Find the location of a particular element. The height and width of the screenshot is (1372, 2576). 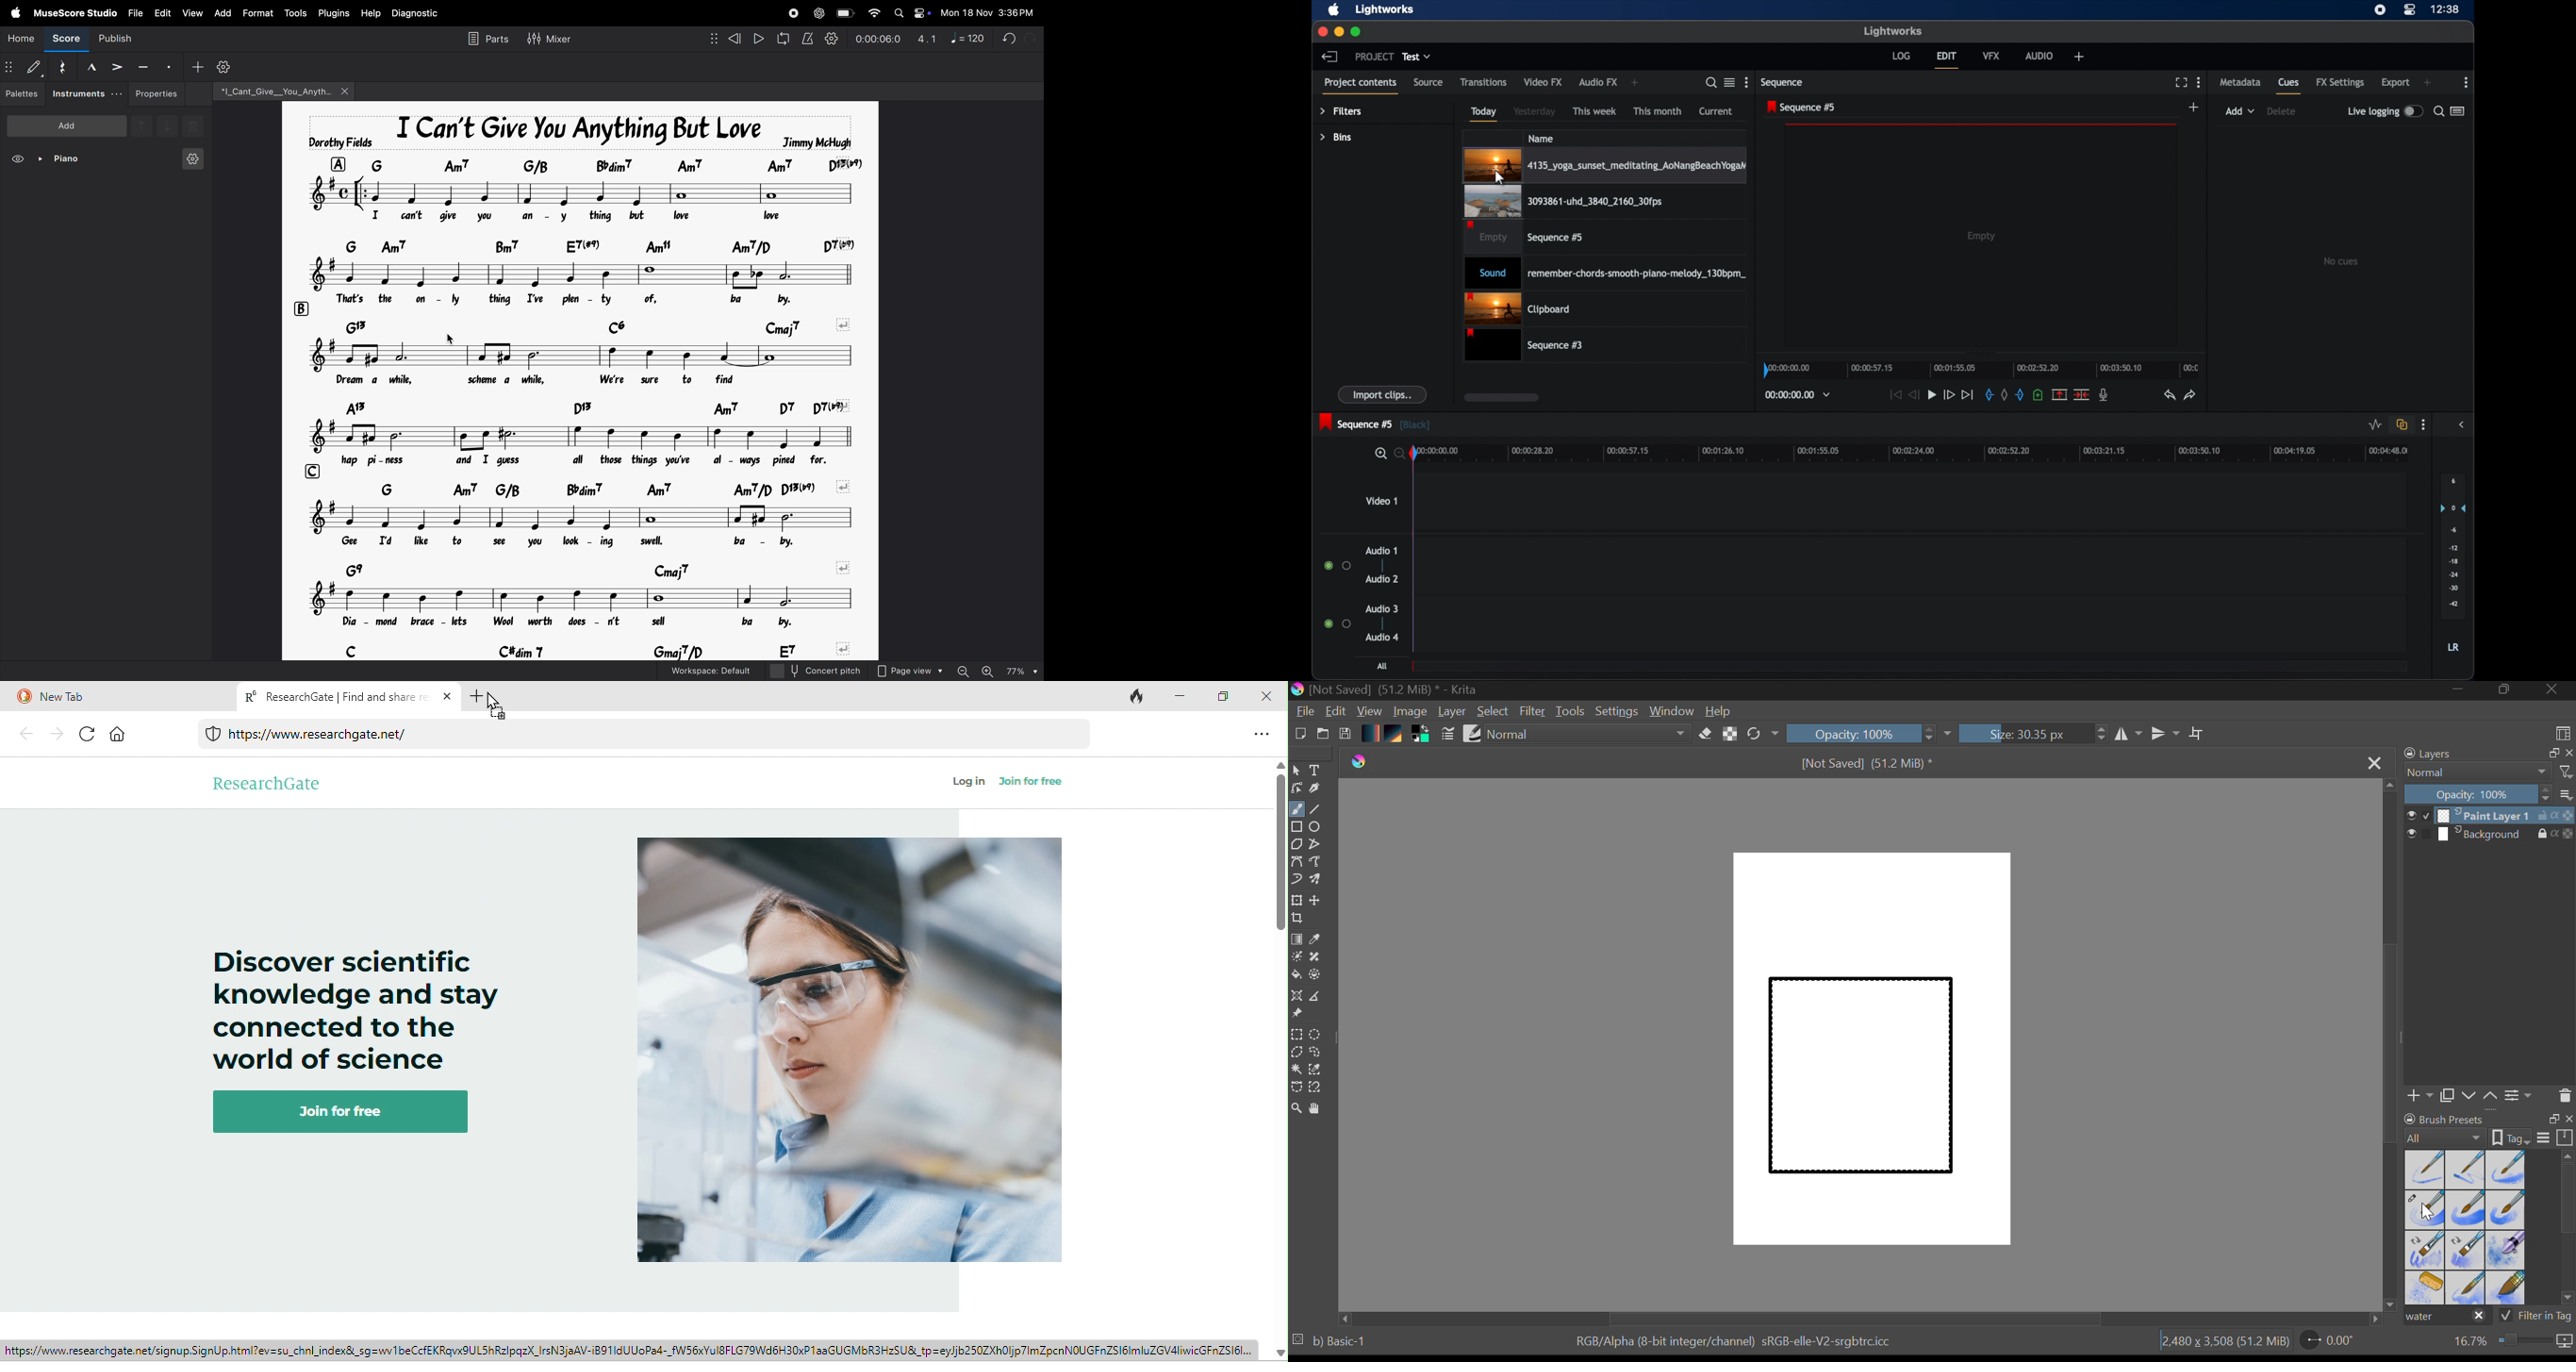

sequence is located at coordinates (1784, 83).